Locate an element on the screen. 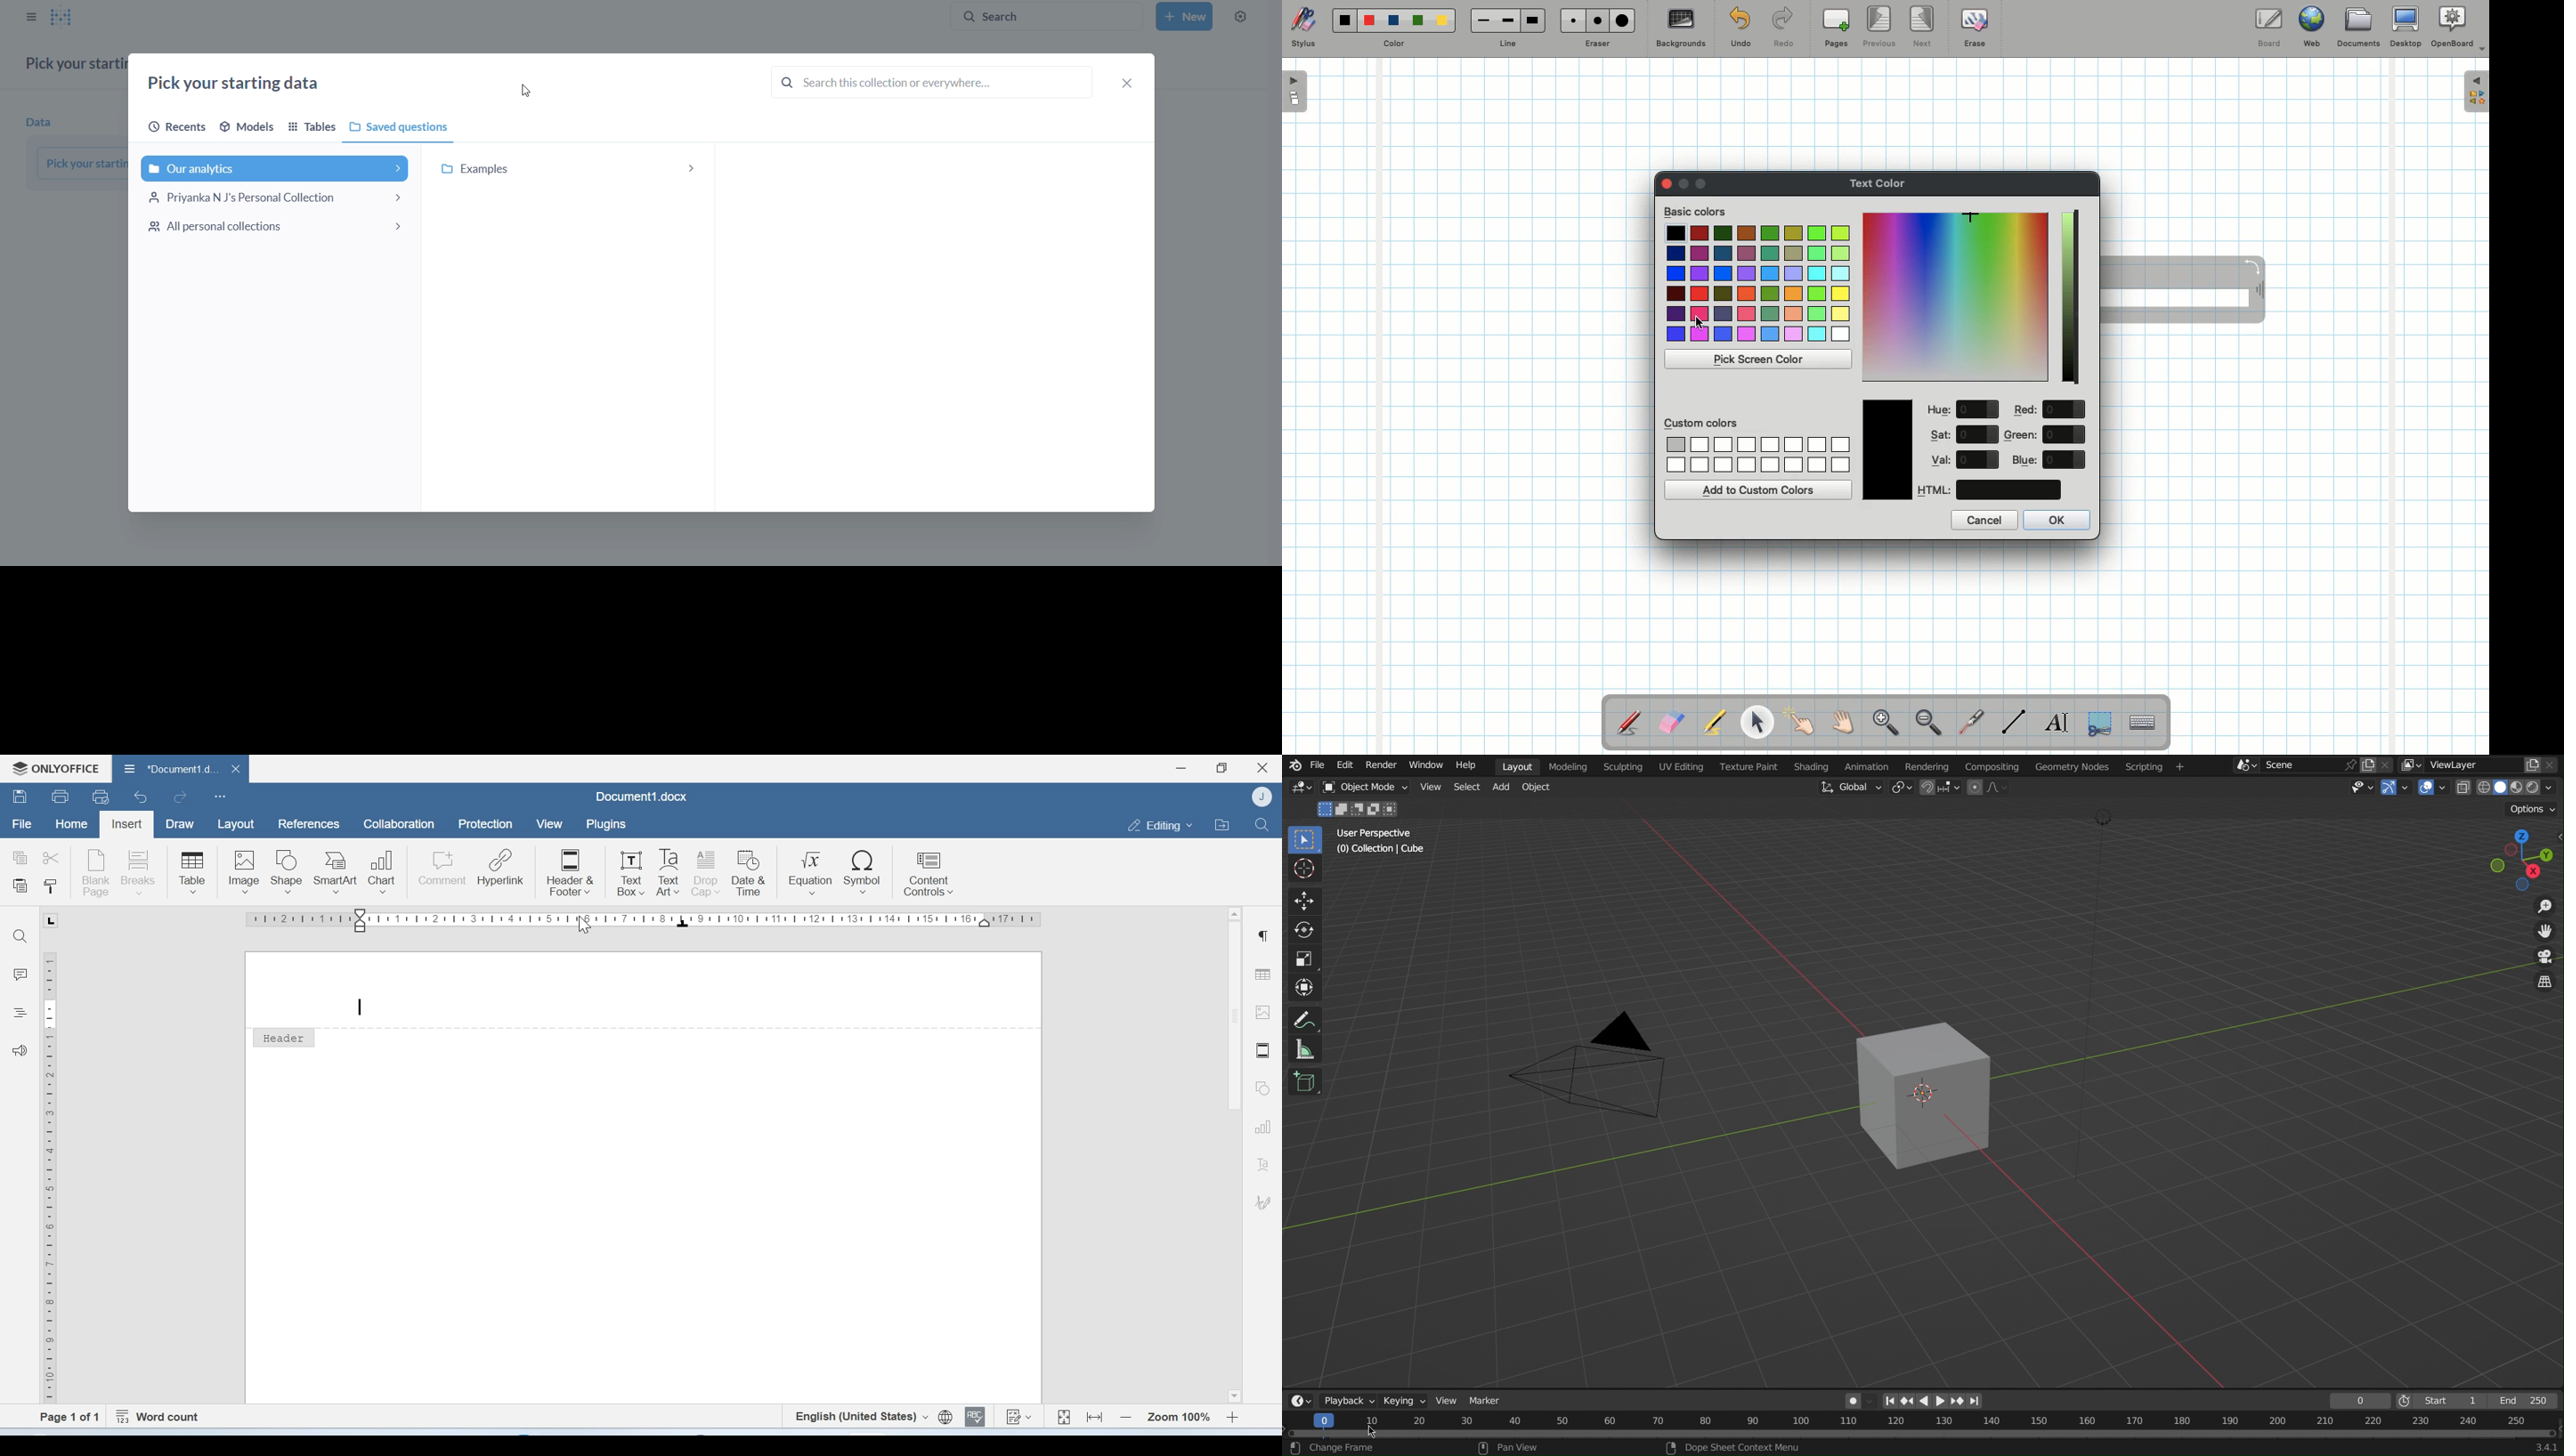 The width and height of the screenshot is (2576, 1456). Protection is located at coordinates (487, 825).